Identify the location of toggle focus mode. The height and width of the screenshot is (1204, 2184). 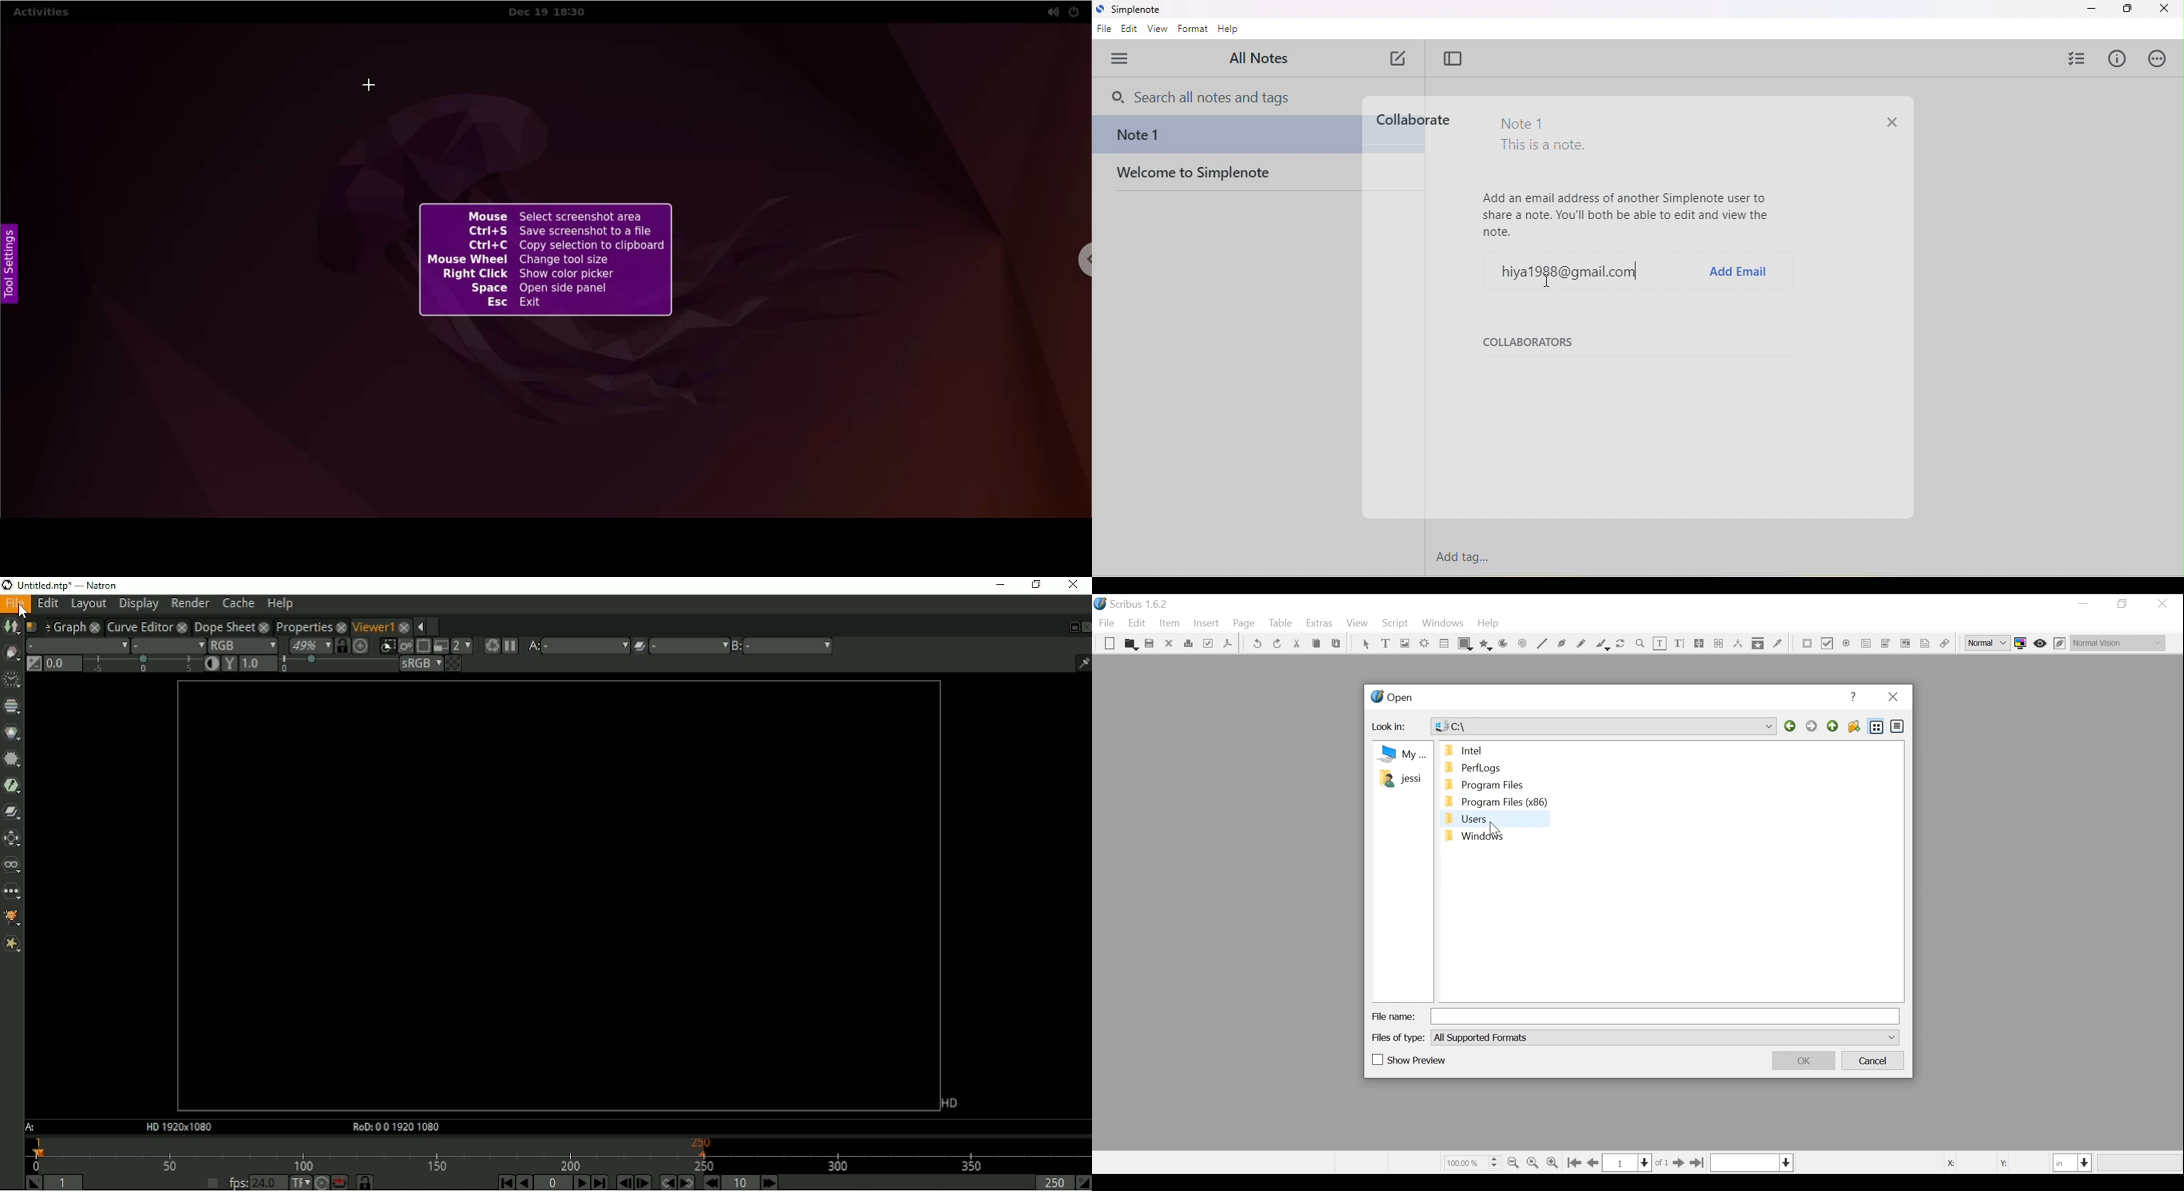
(1453, 59).